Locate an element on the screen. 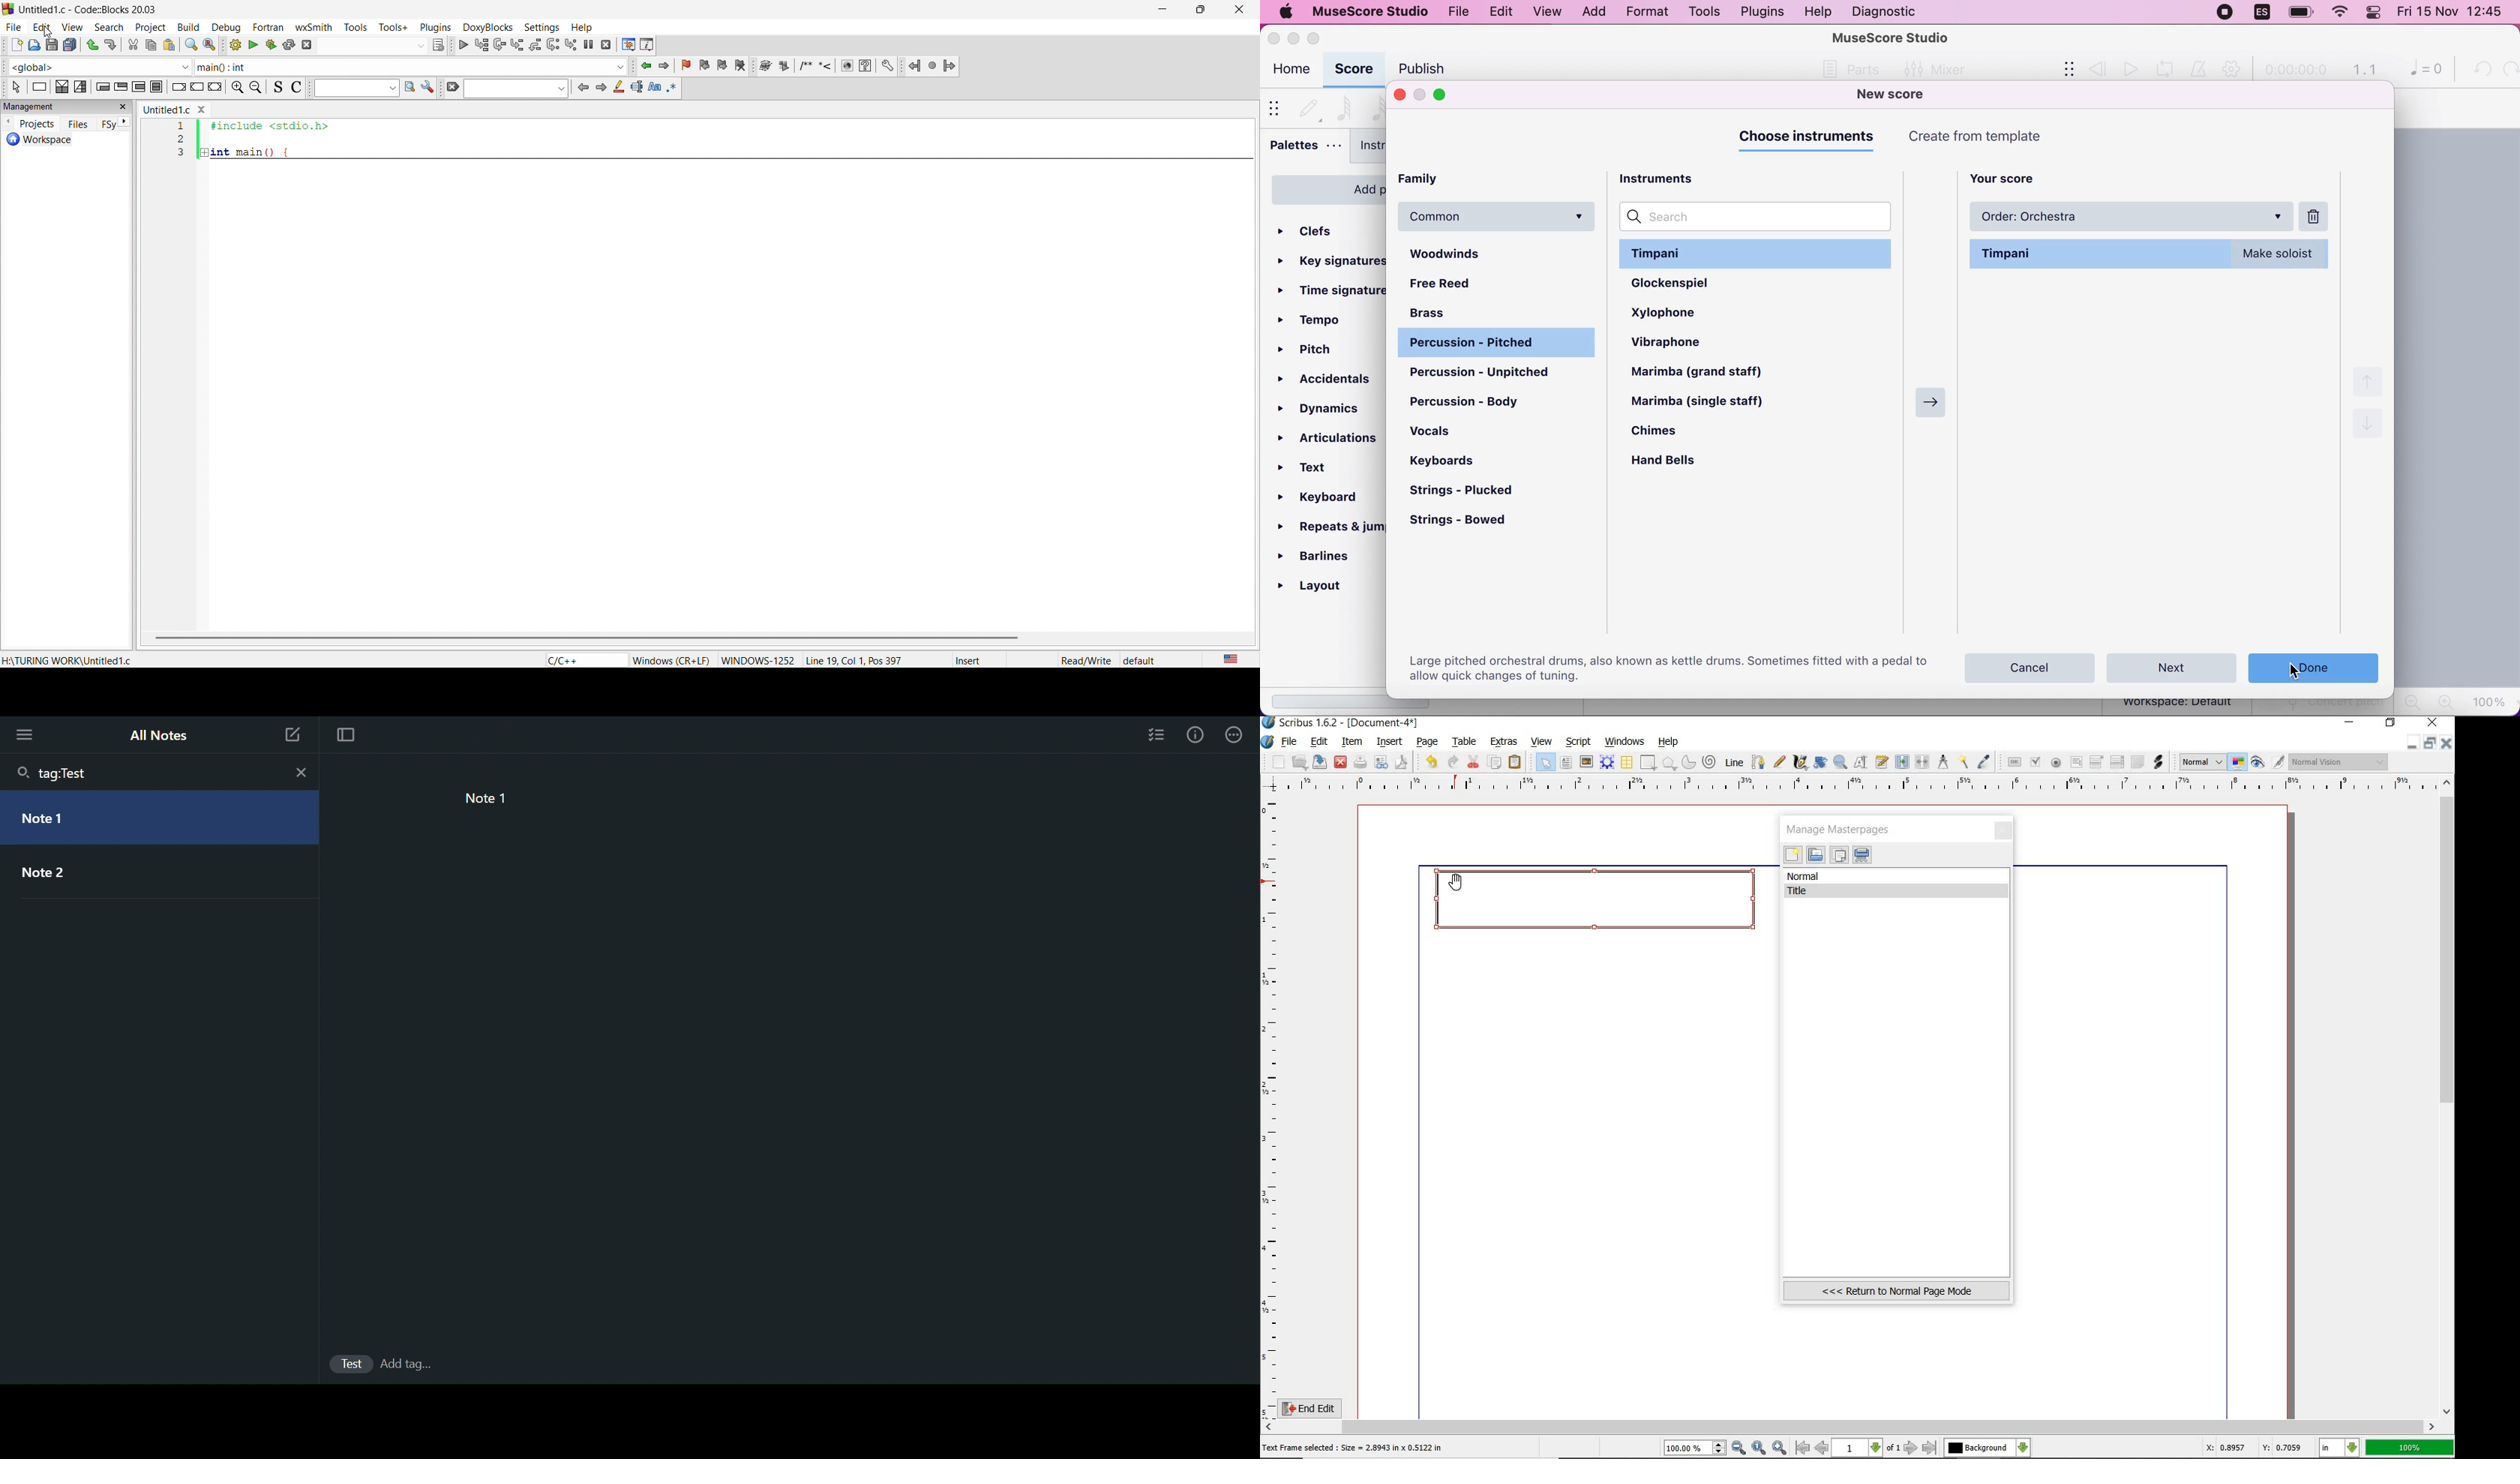  tag:Test is located at coordinates (56, 771).